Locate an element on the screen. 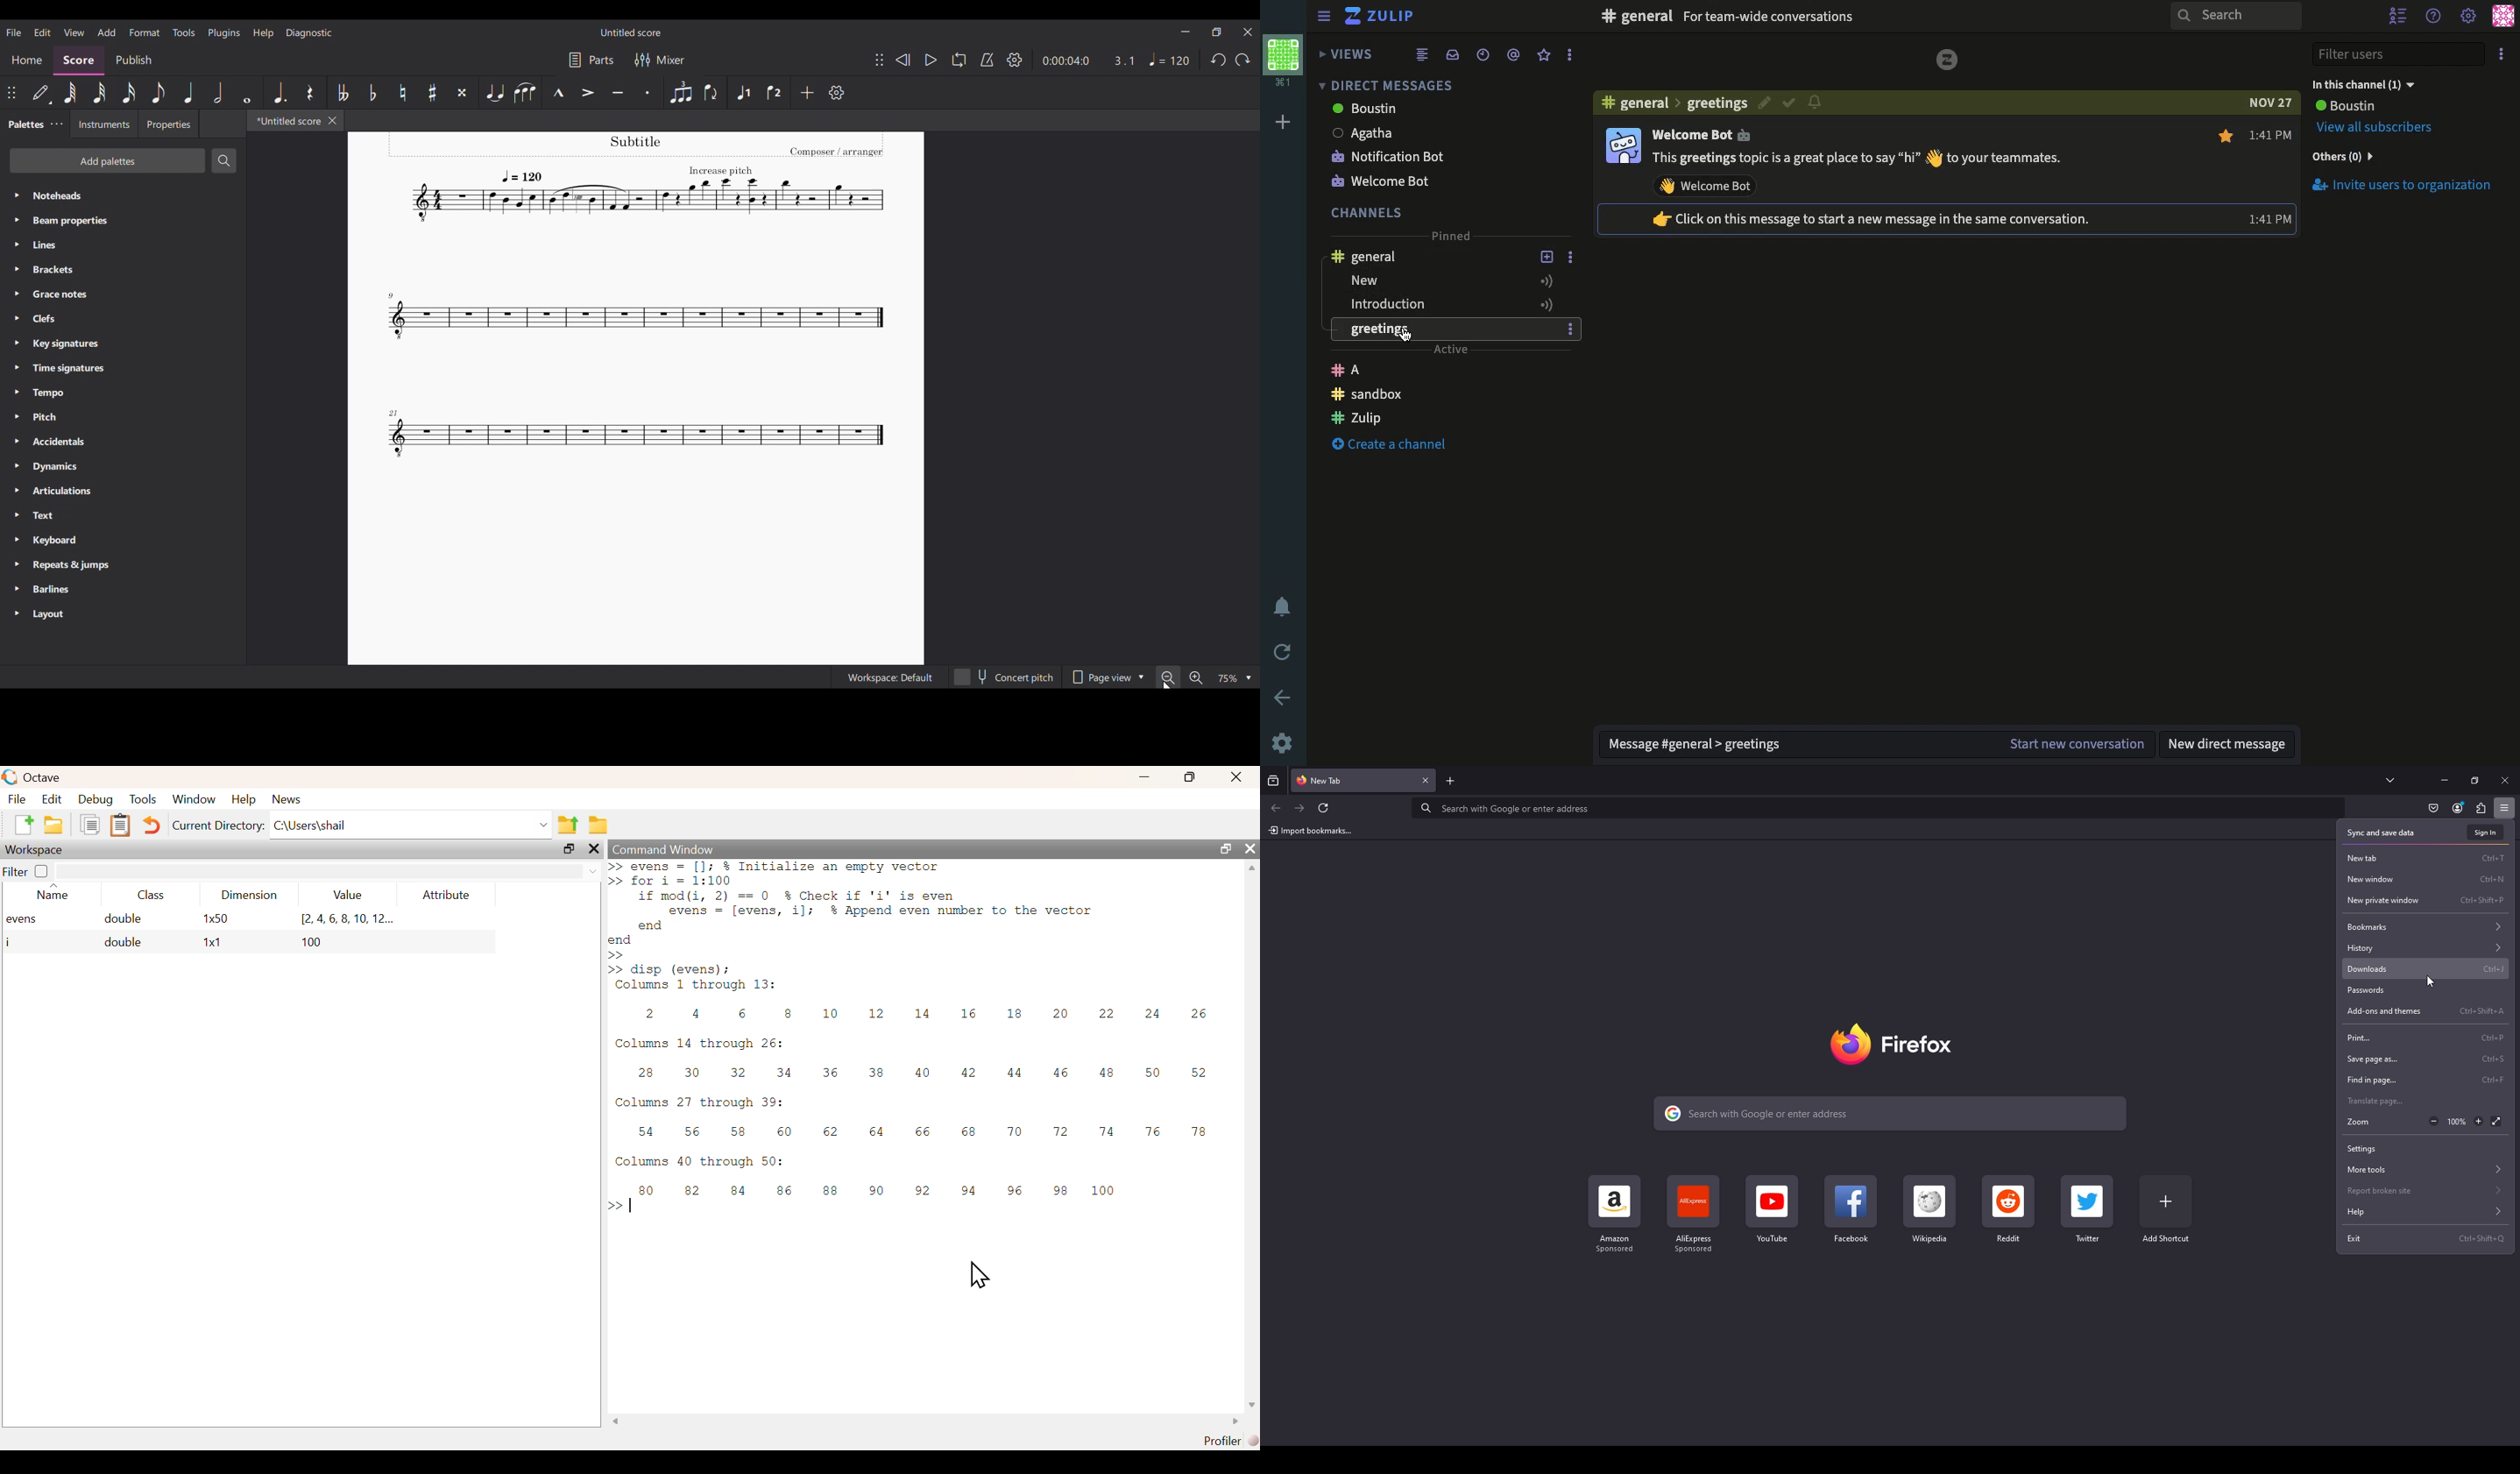  Add is located at coordinates (807, 93).